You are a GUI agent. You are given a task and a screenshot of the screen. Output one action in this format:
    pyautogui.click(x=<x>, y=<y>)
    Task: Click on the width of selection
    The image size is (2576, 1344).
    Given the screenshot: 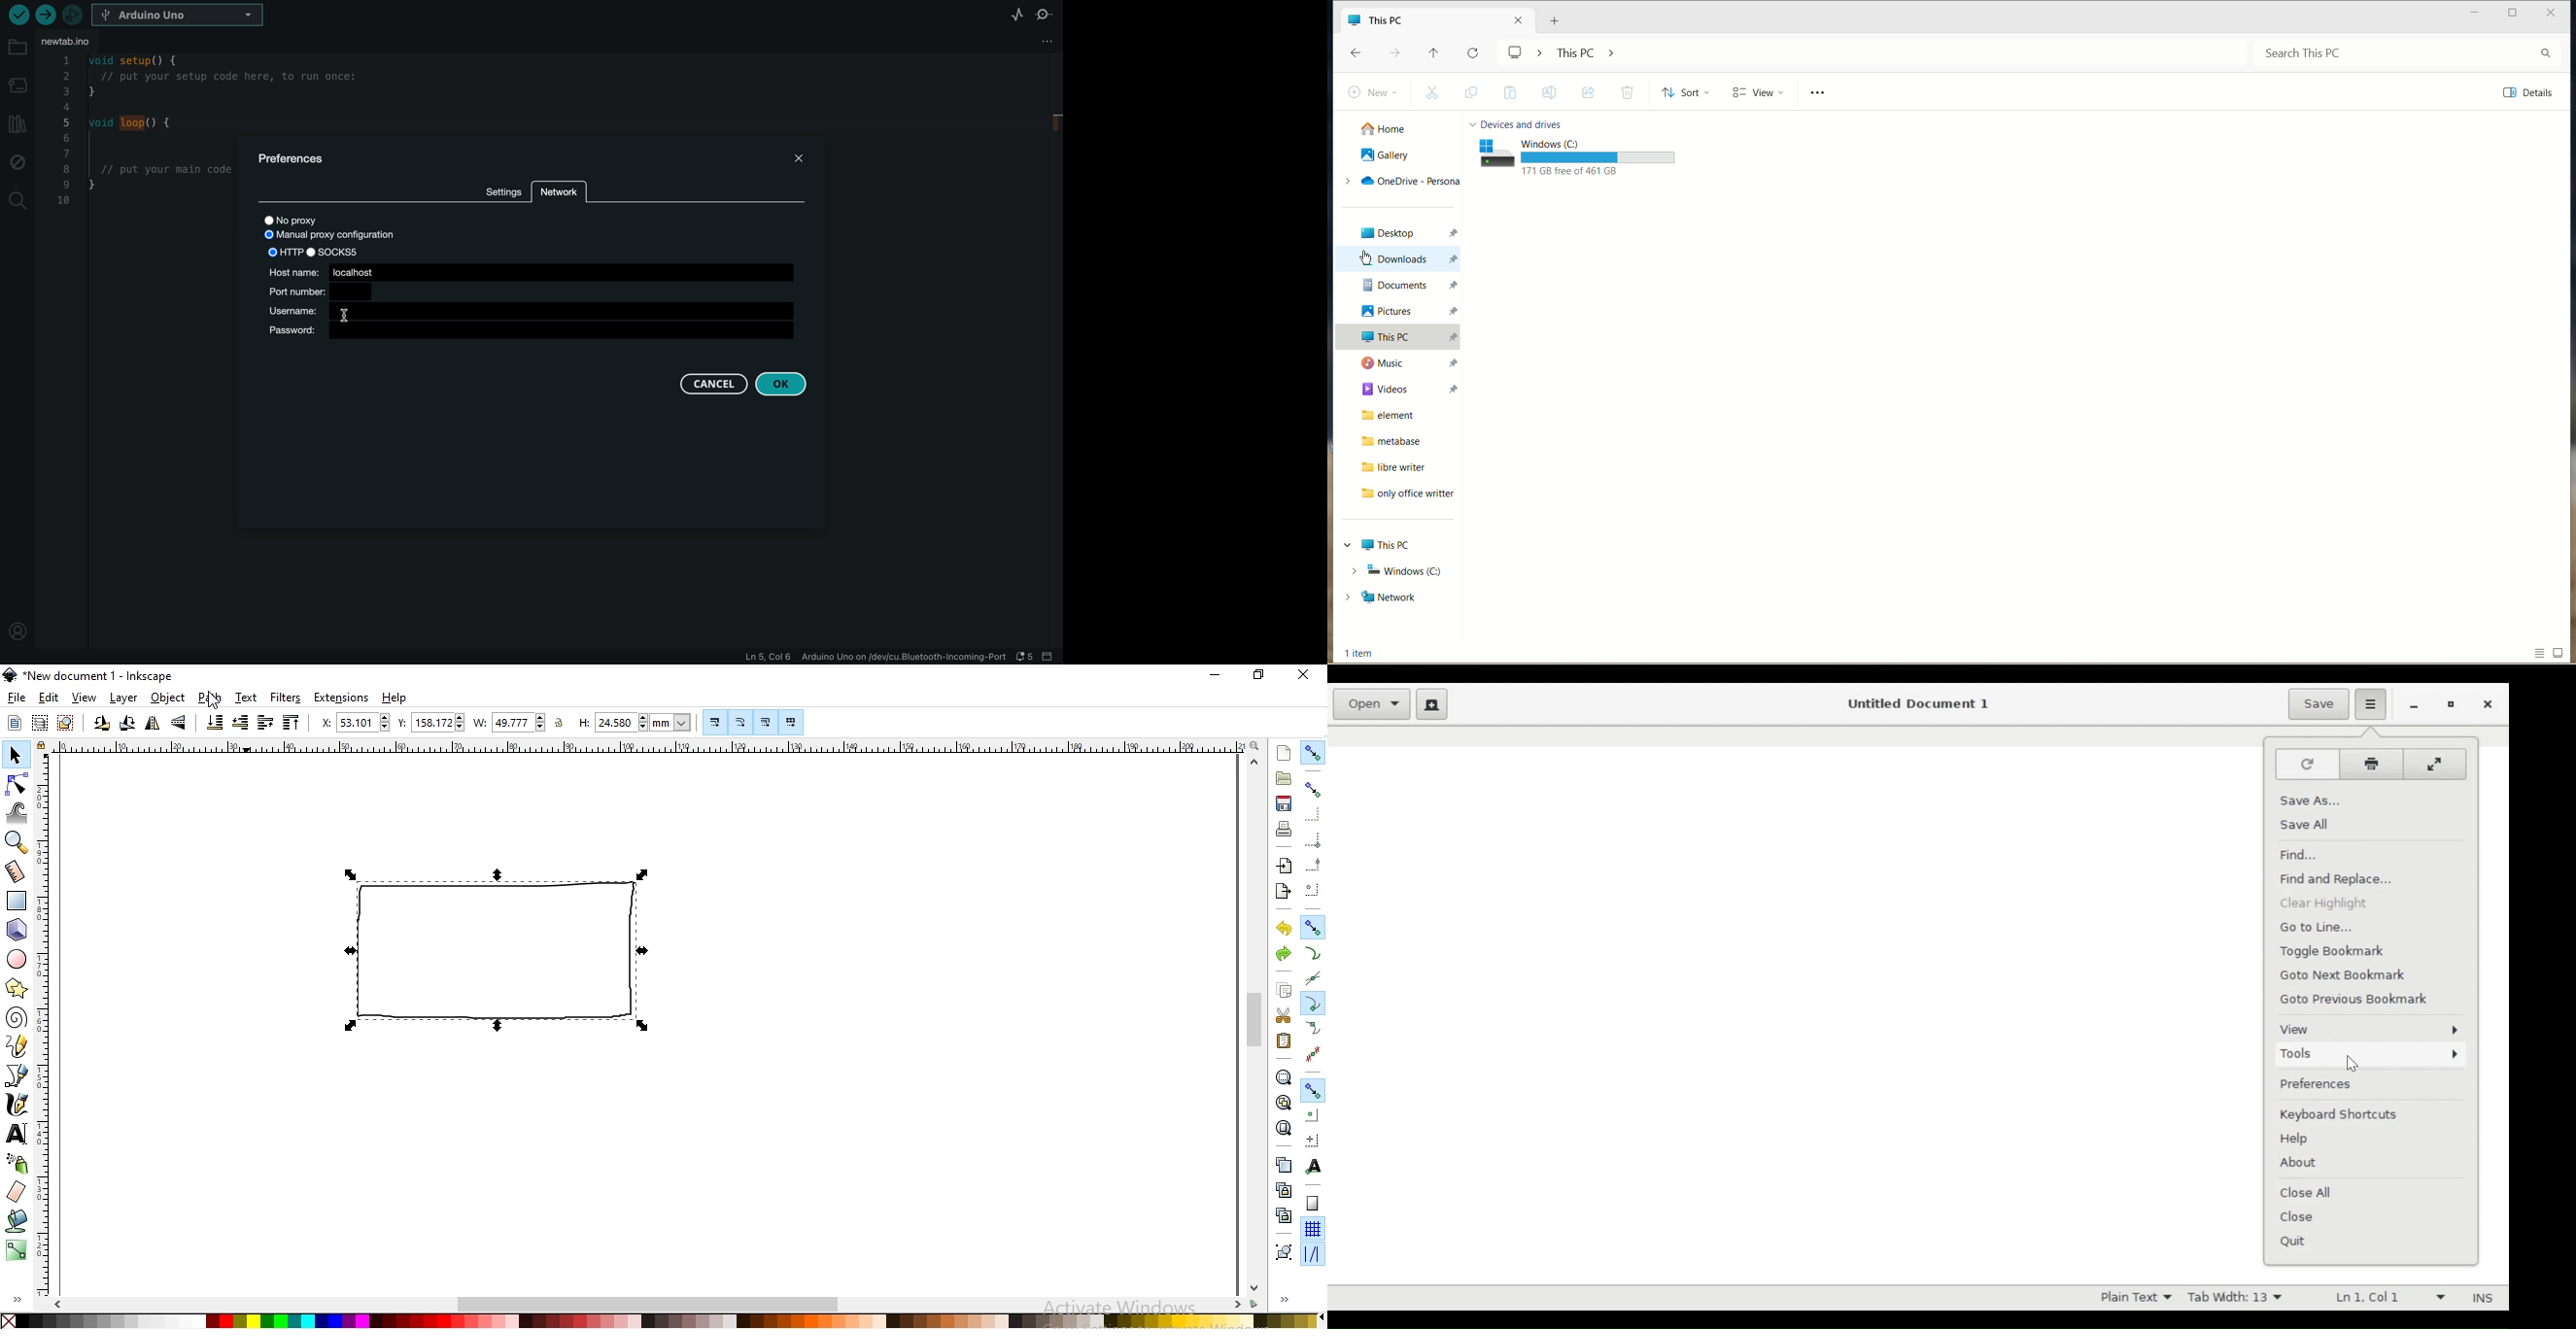 What is the action you would take?
    pyautogui.click(x=511, y=722)
    